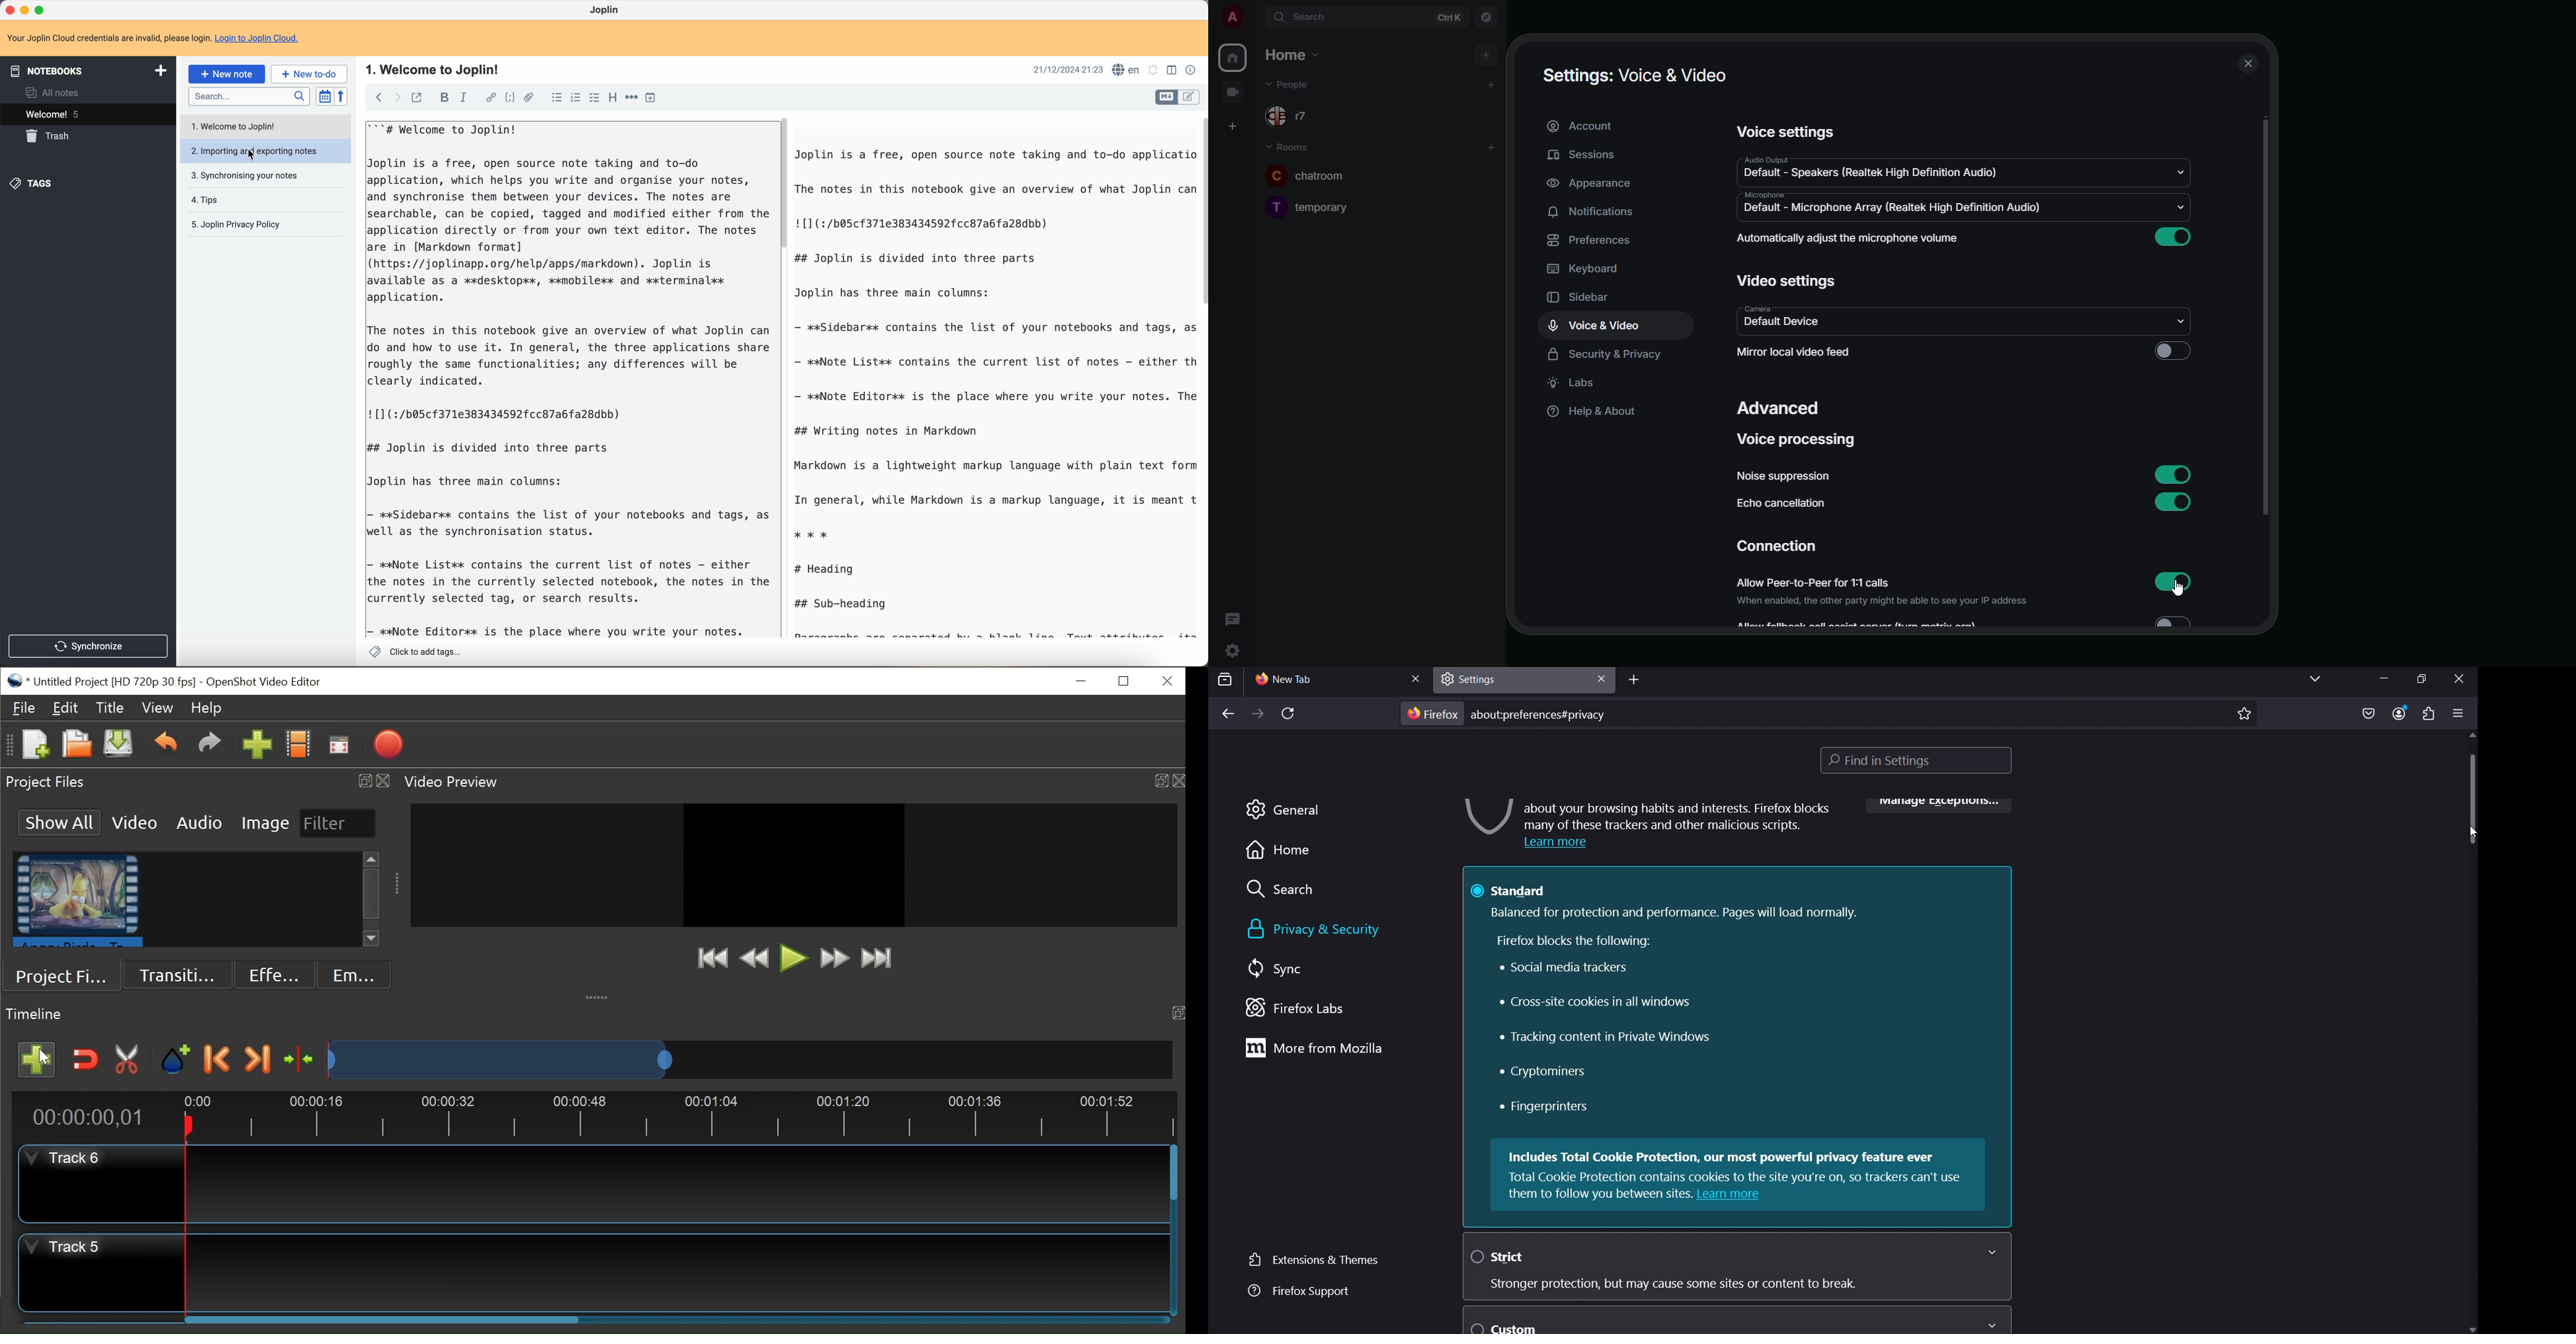  What do you see at coordinates (87, 114) in the screenshot?
I see `welcome 5` at bounding box center [87, 114].